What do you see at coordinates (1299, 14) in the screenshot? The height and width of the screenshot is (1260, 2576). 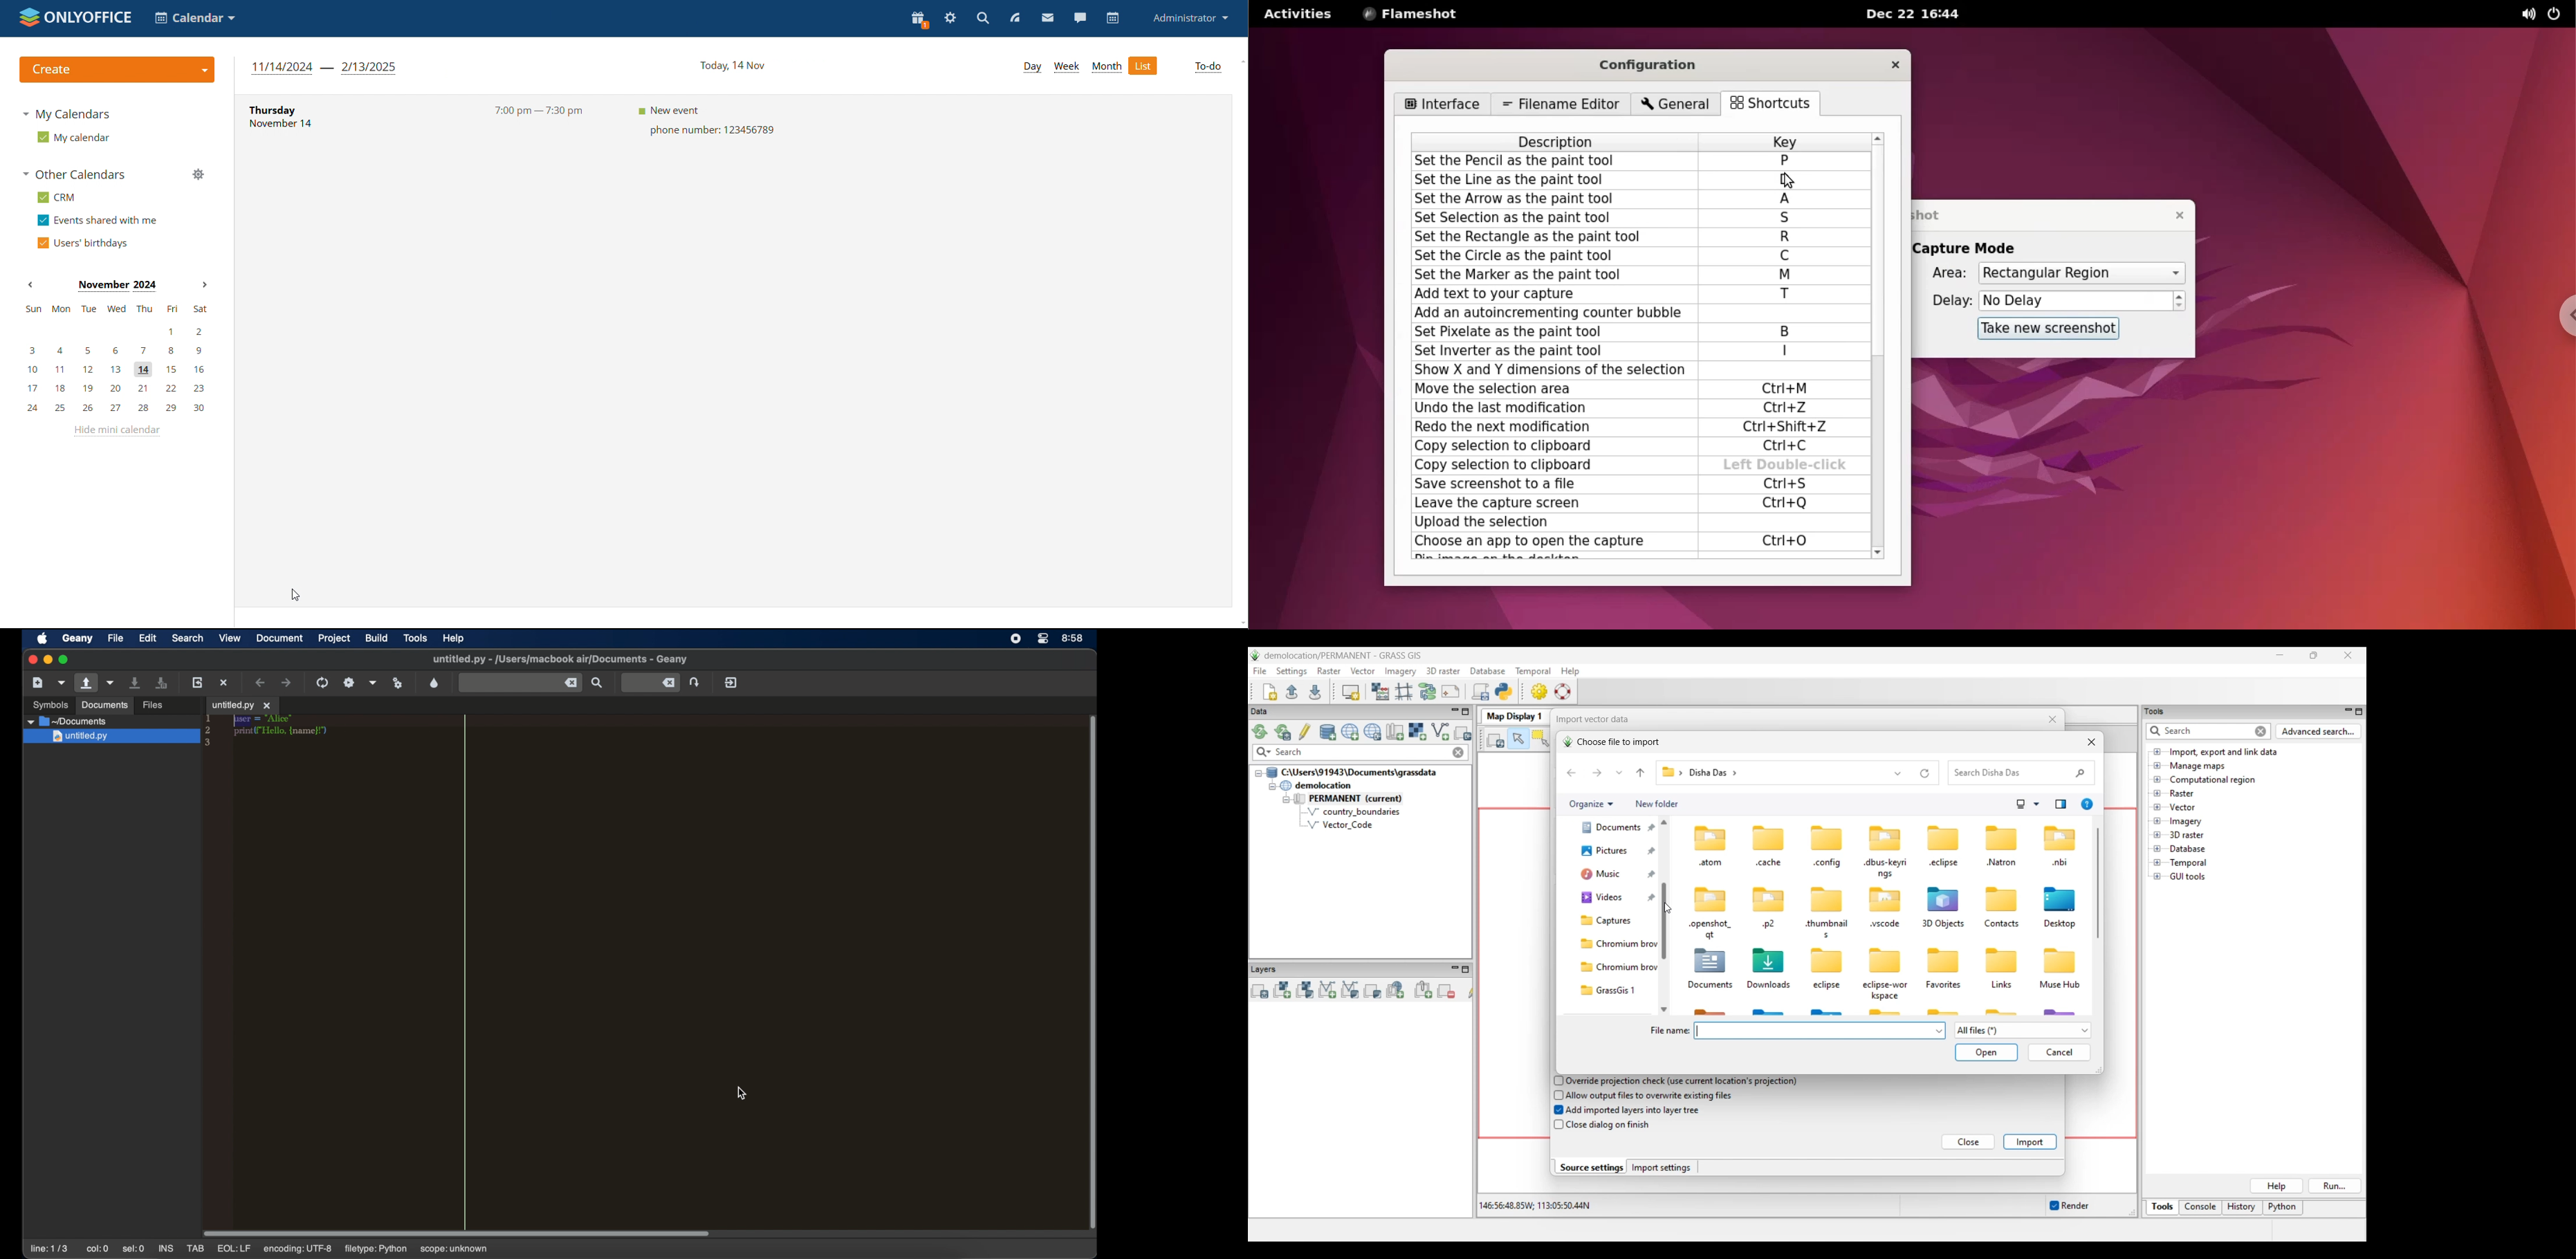 I see `activities ` at bounding box center [1299, 14].